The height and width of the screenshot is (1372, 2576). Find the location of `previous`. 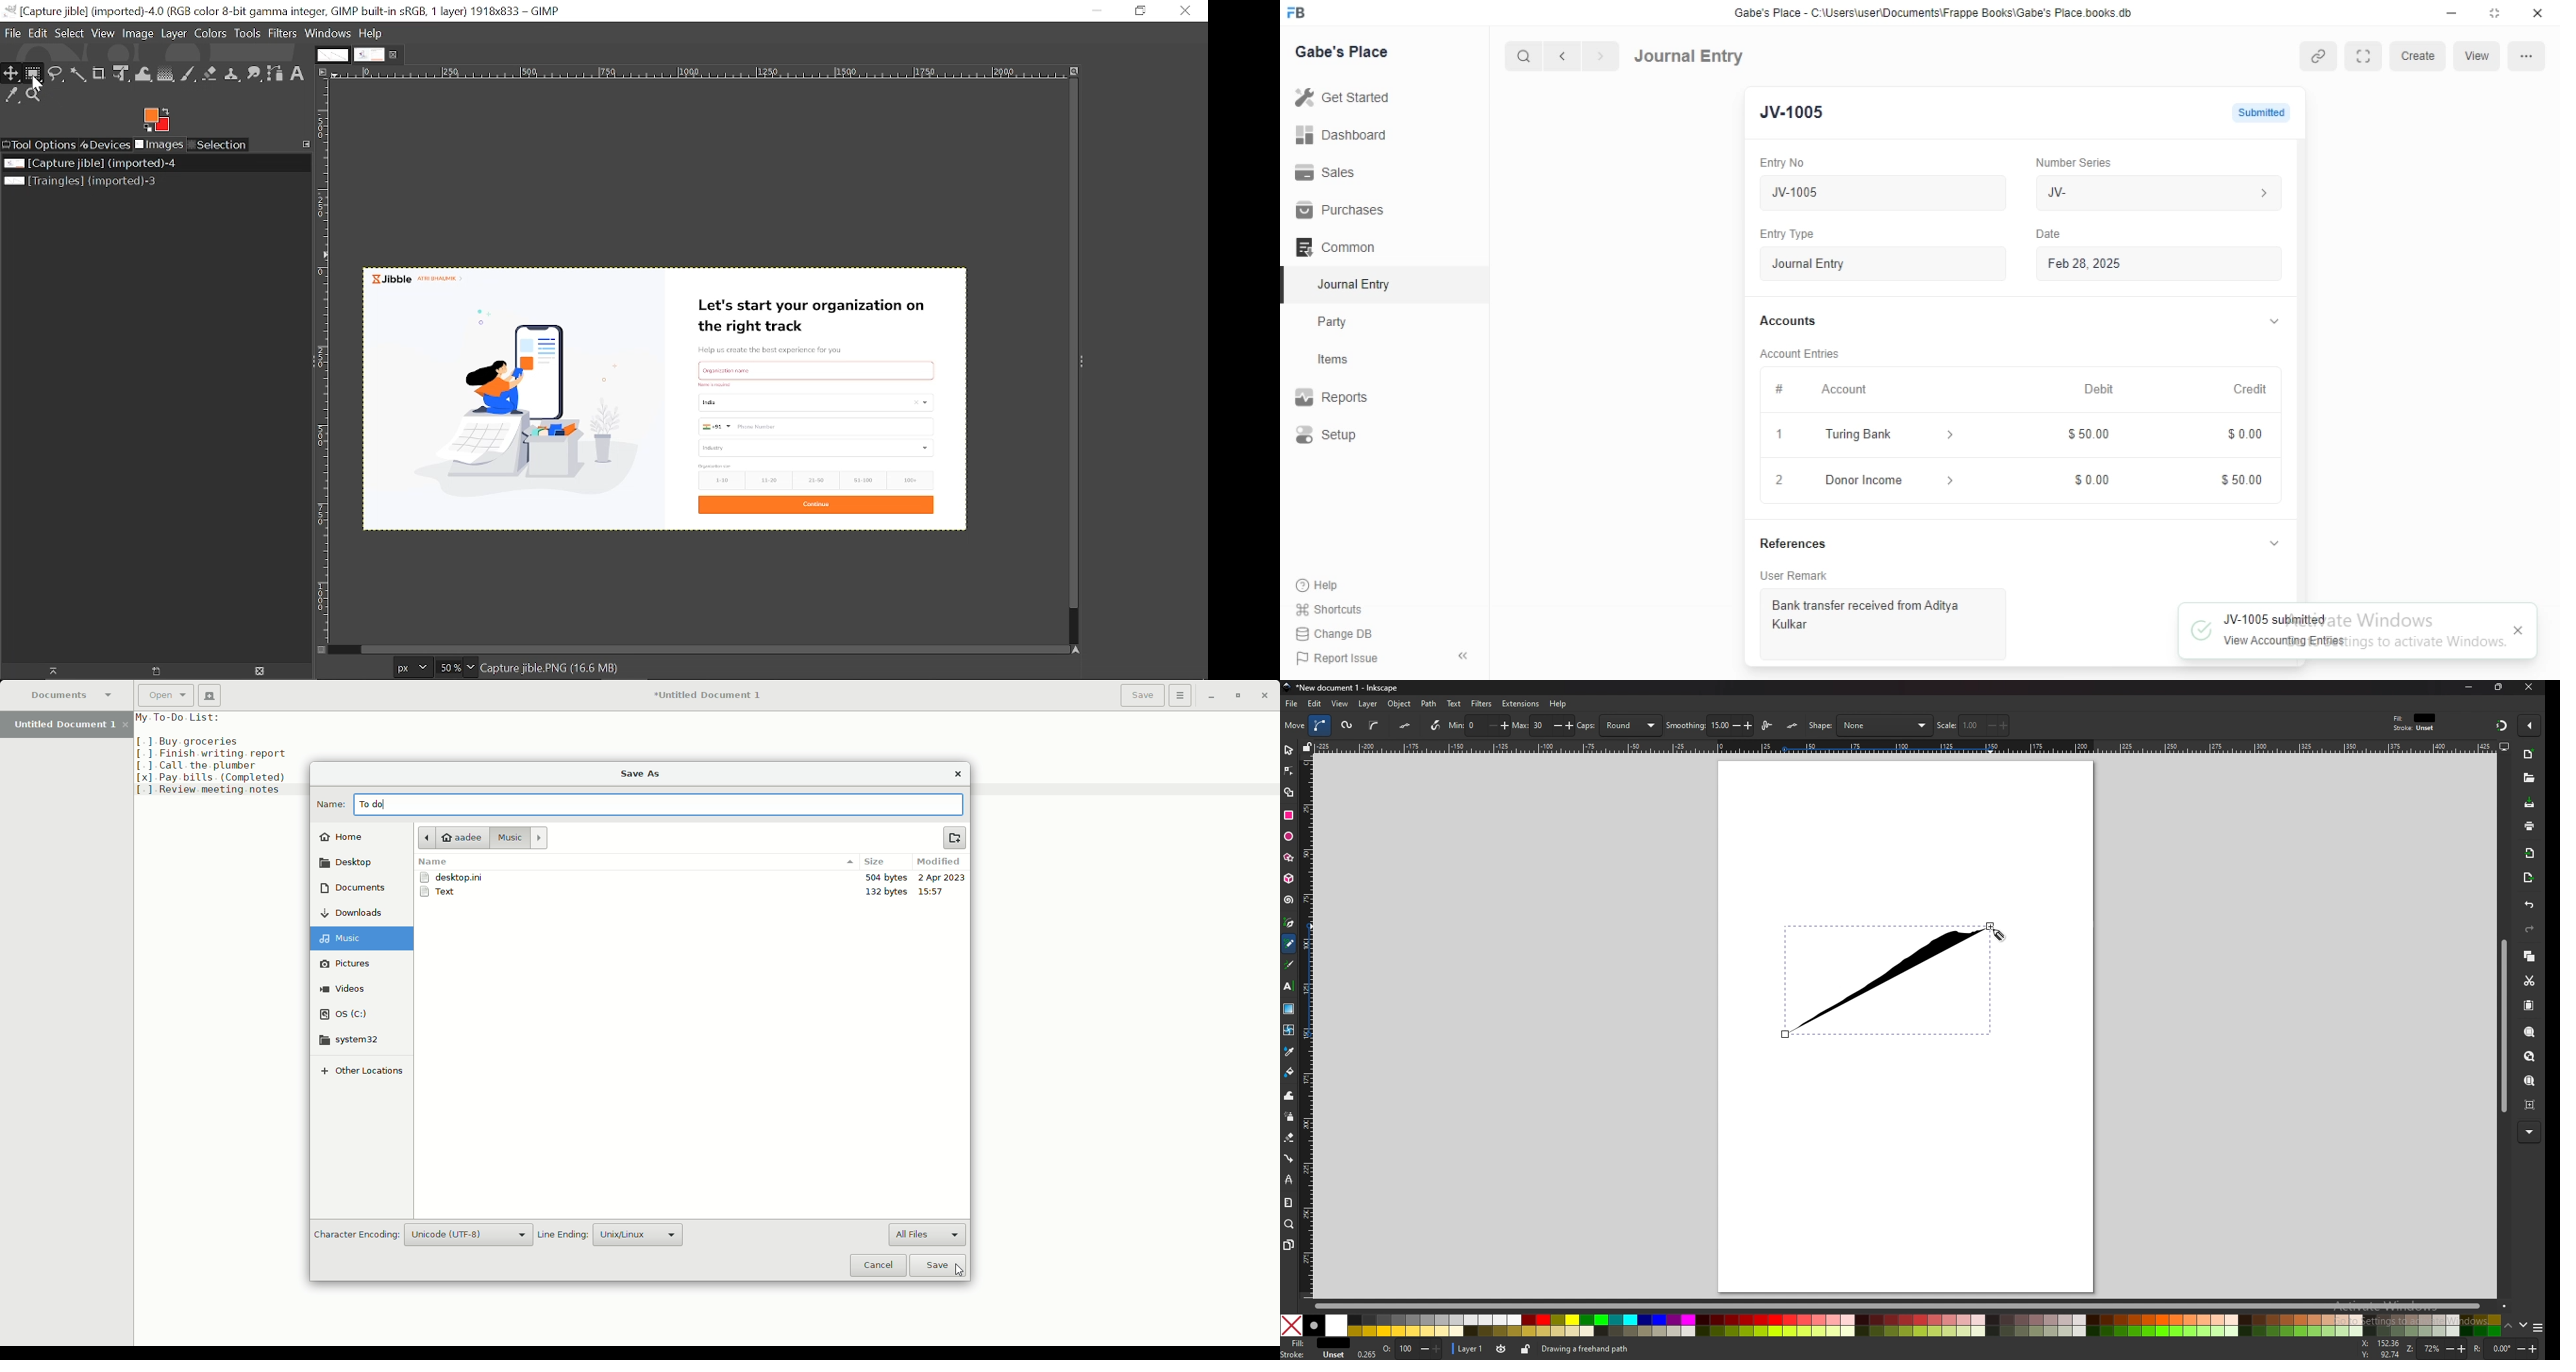

previous is located at coordinates (1559, 56).